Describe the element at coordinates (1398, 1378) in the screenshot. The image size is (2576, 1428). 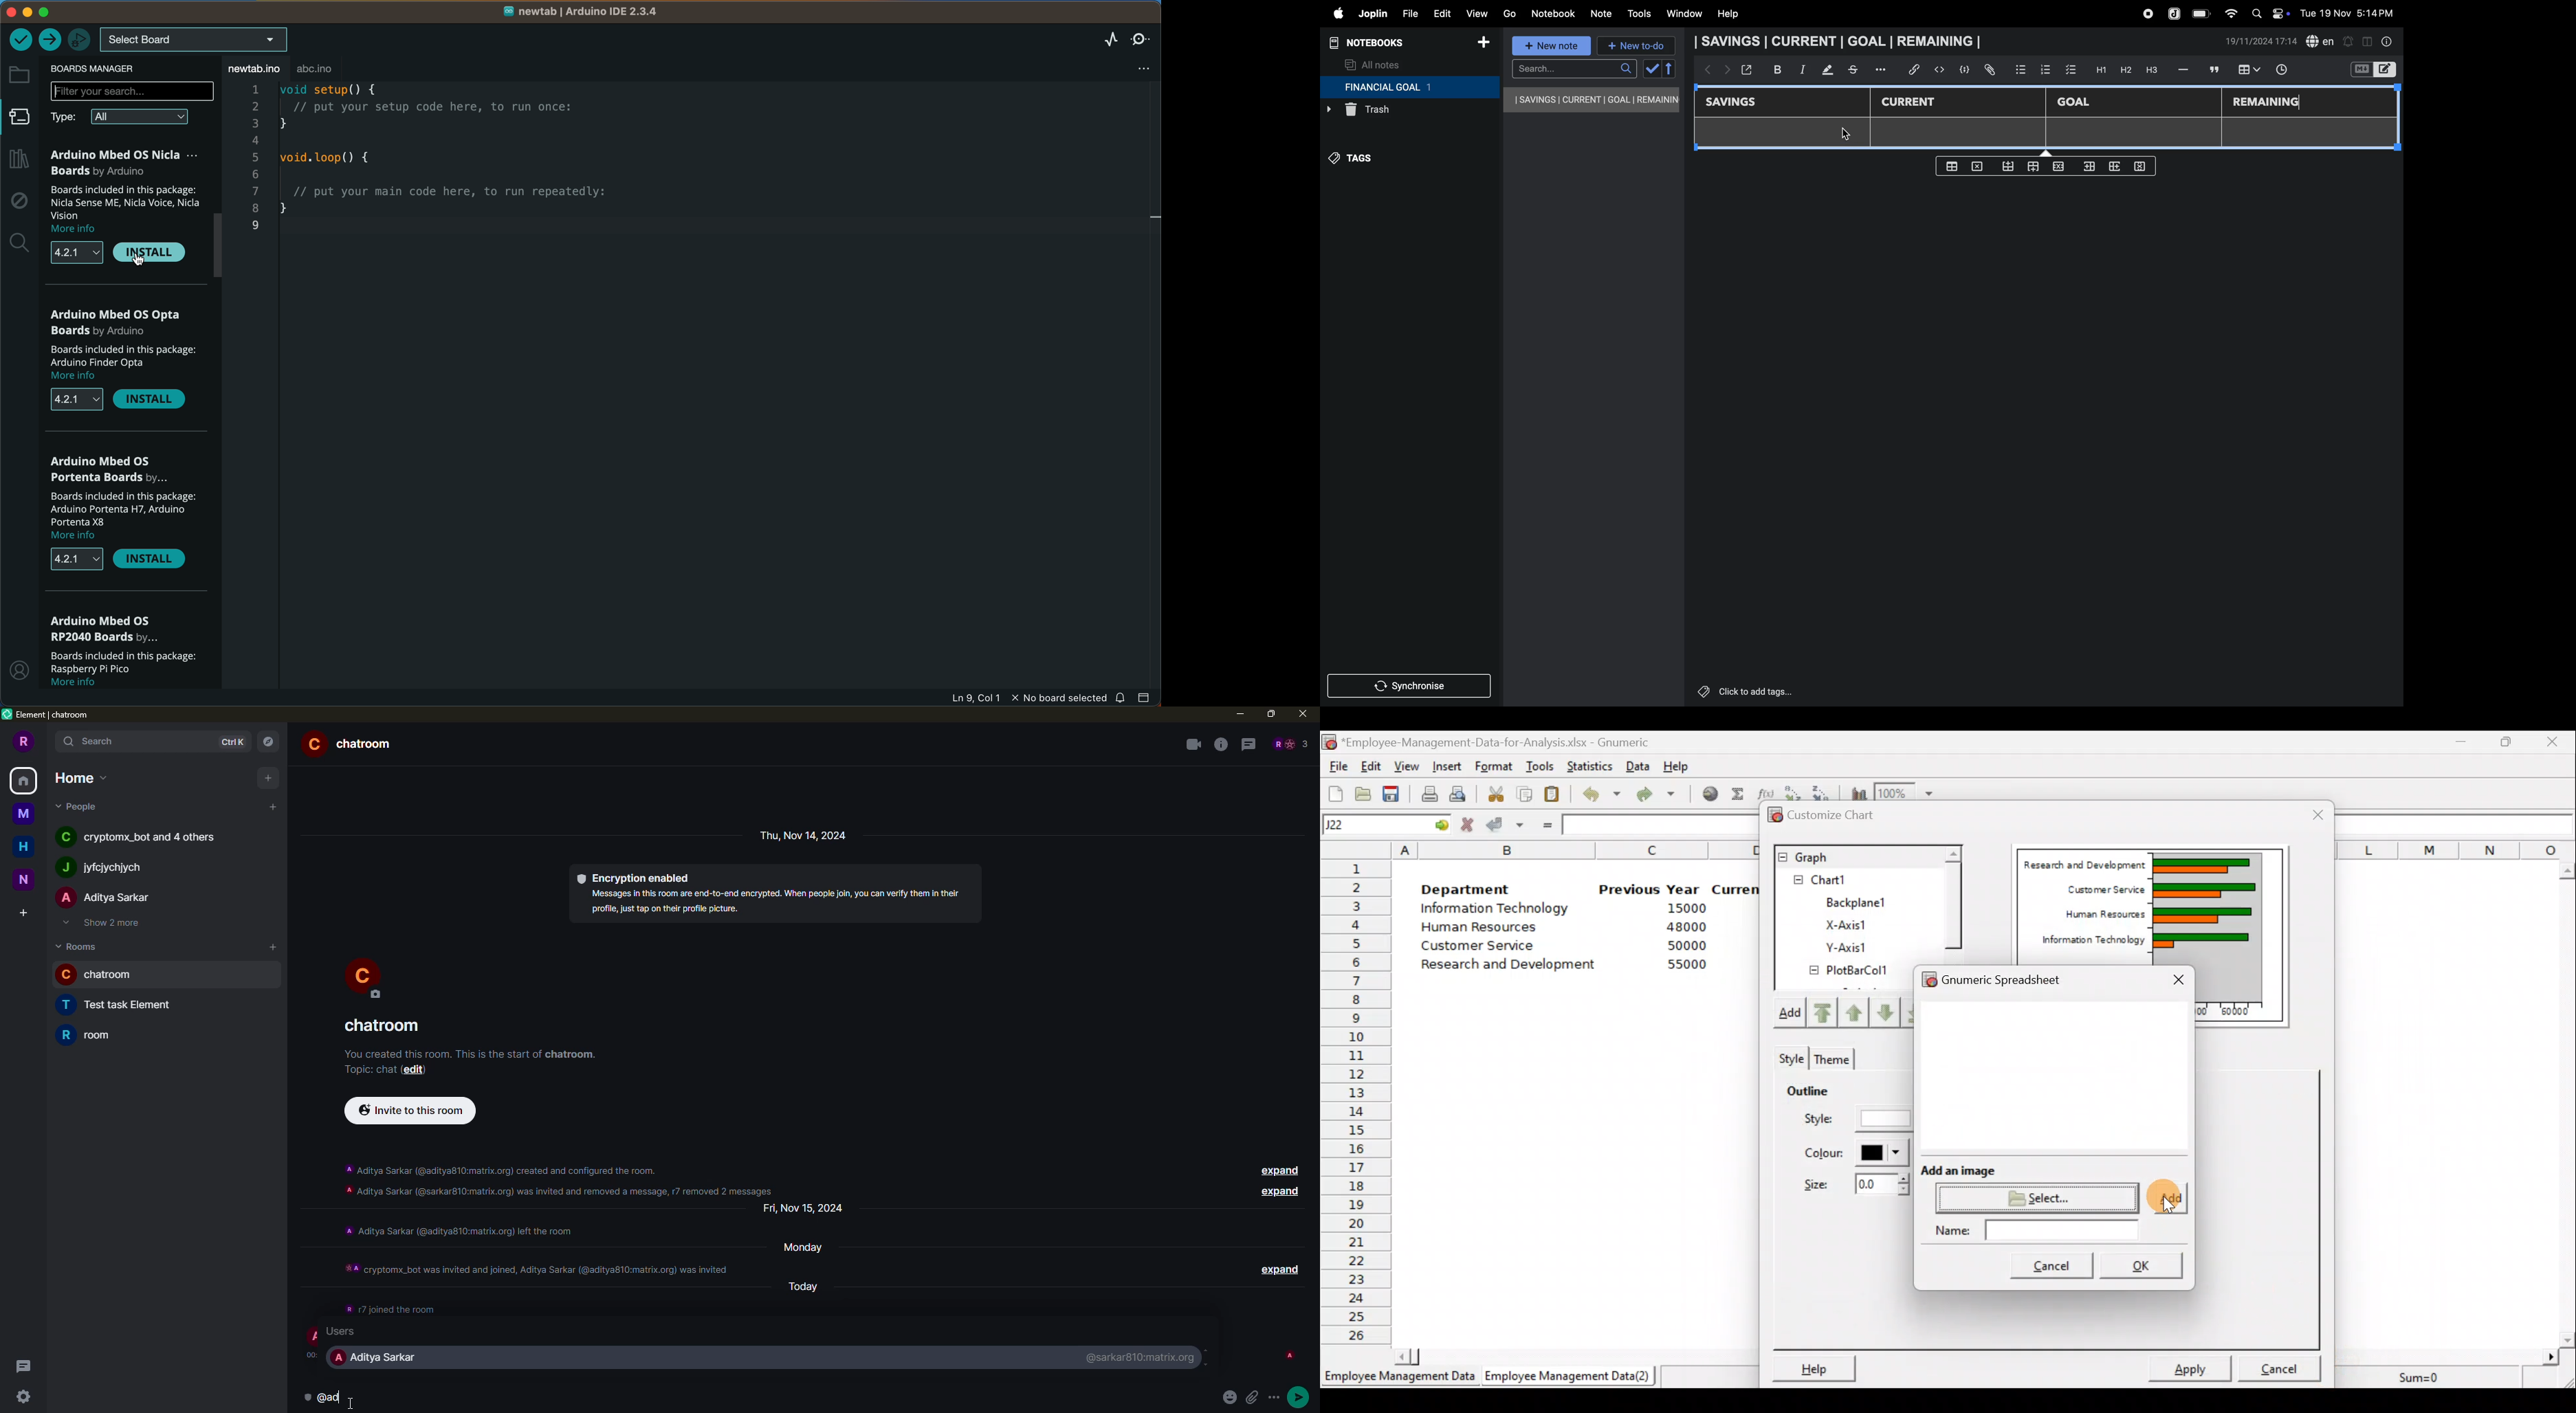
I see `Employee Management Data` at that location.